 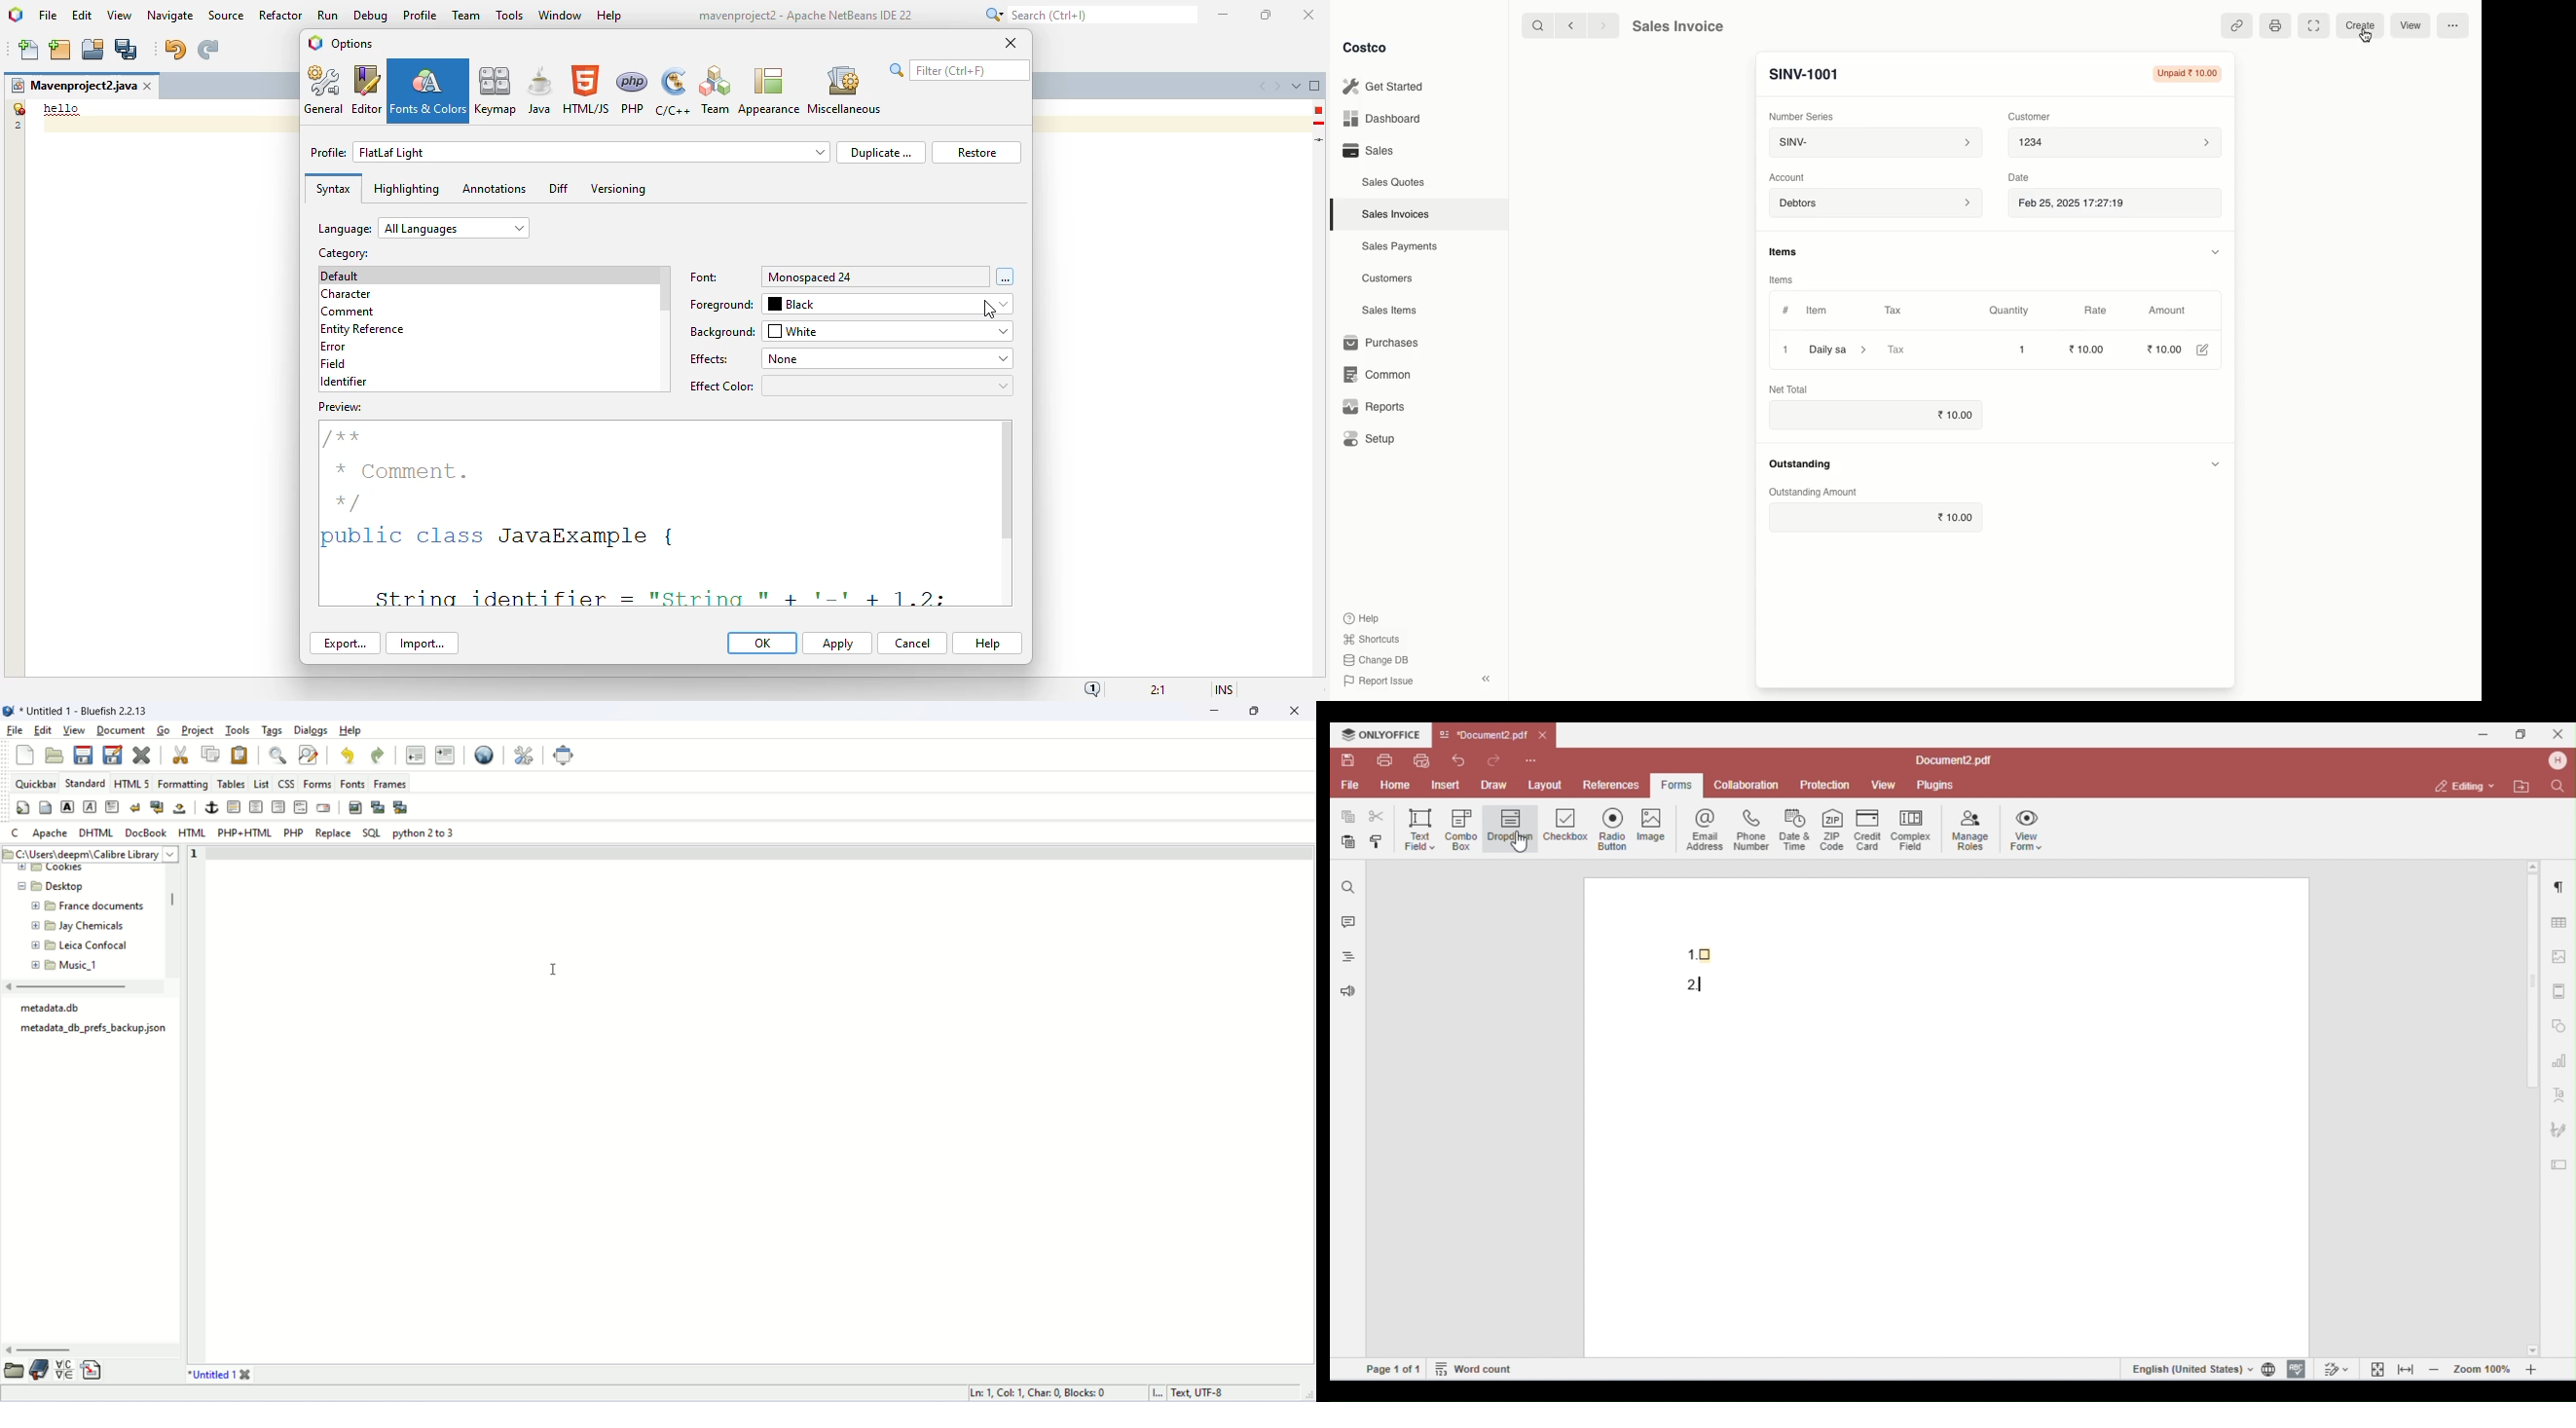 What do you see at coordinates (1802, 116) in the screenshot?
I see `Number Series` at bounding box center [1802, 116].